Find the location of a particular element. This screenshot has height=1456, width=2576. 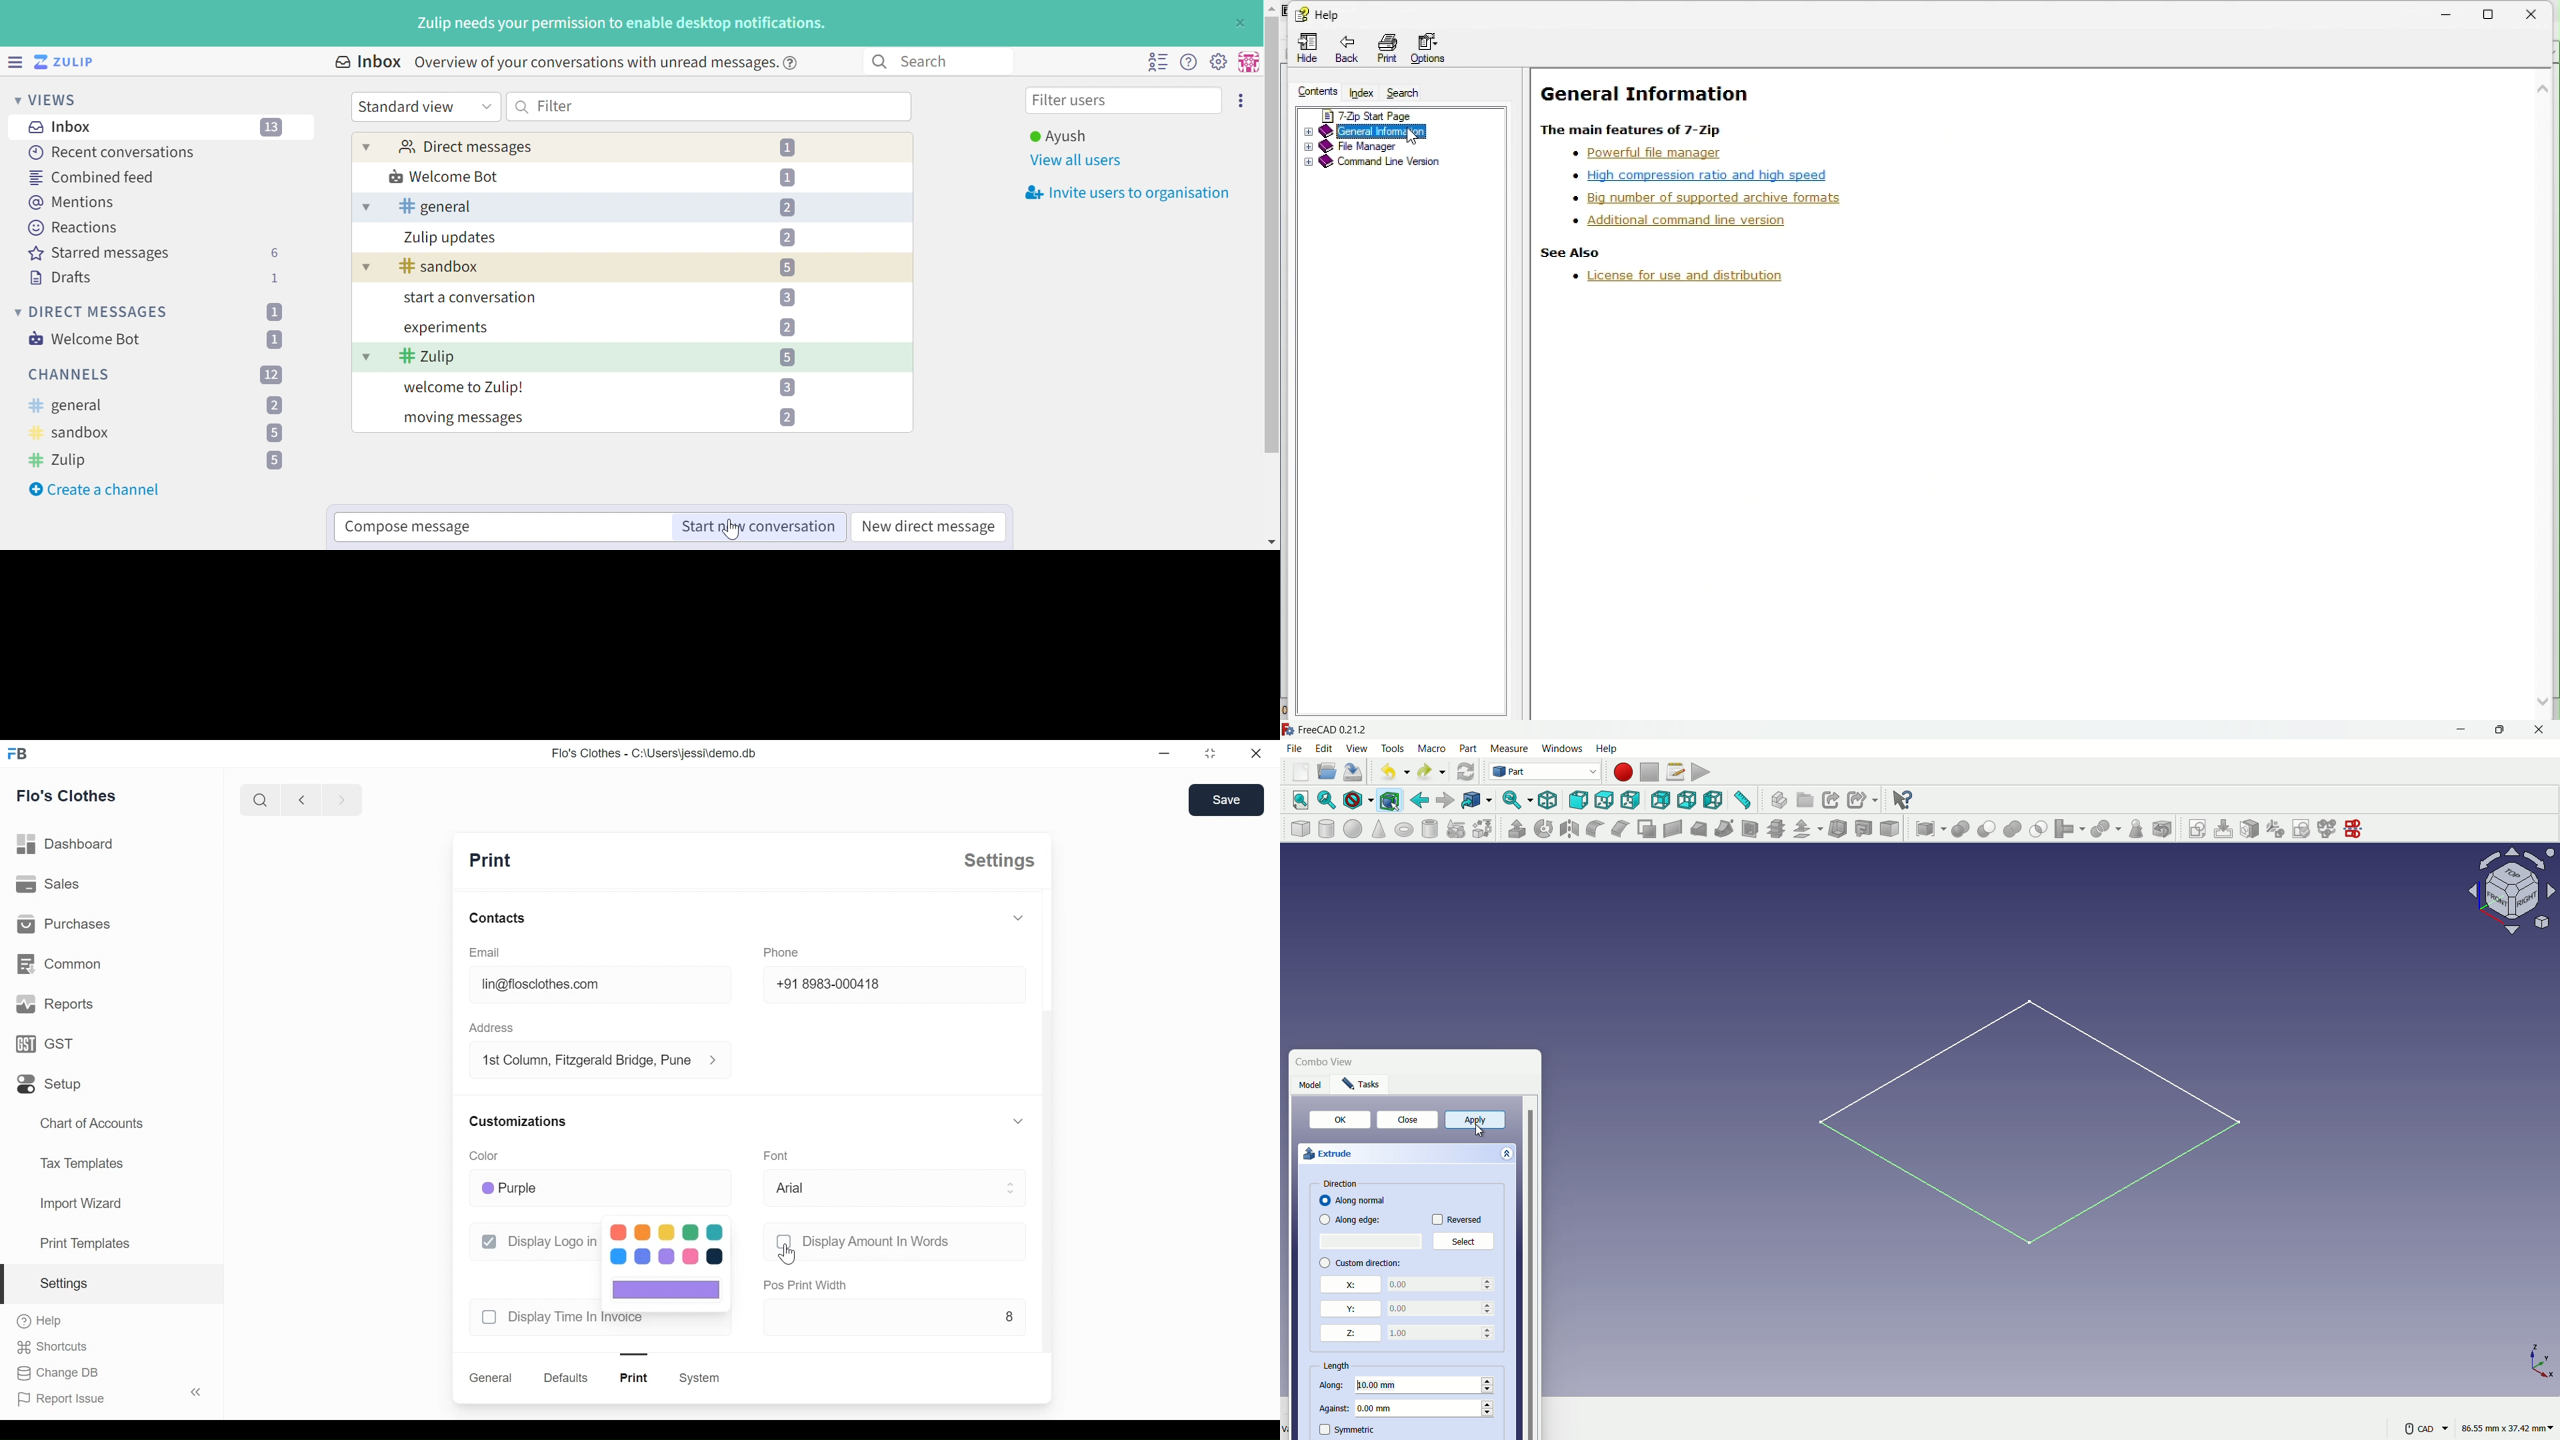

phone is located at coordinates (781, 953).